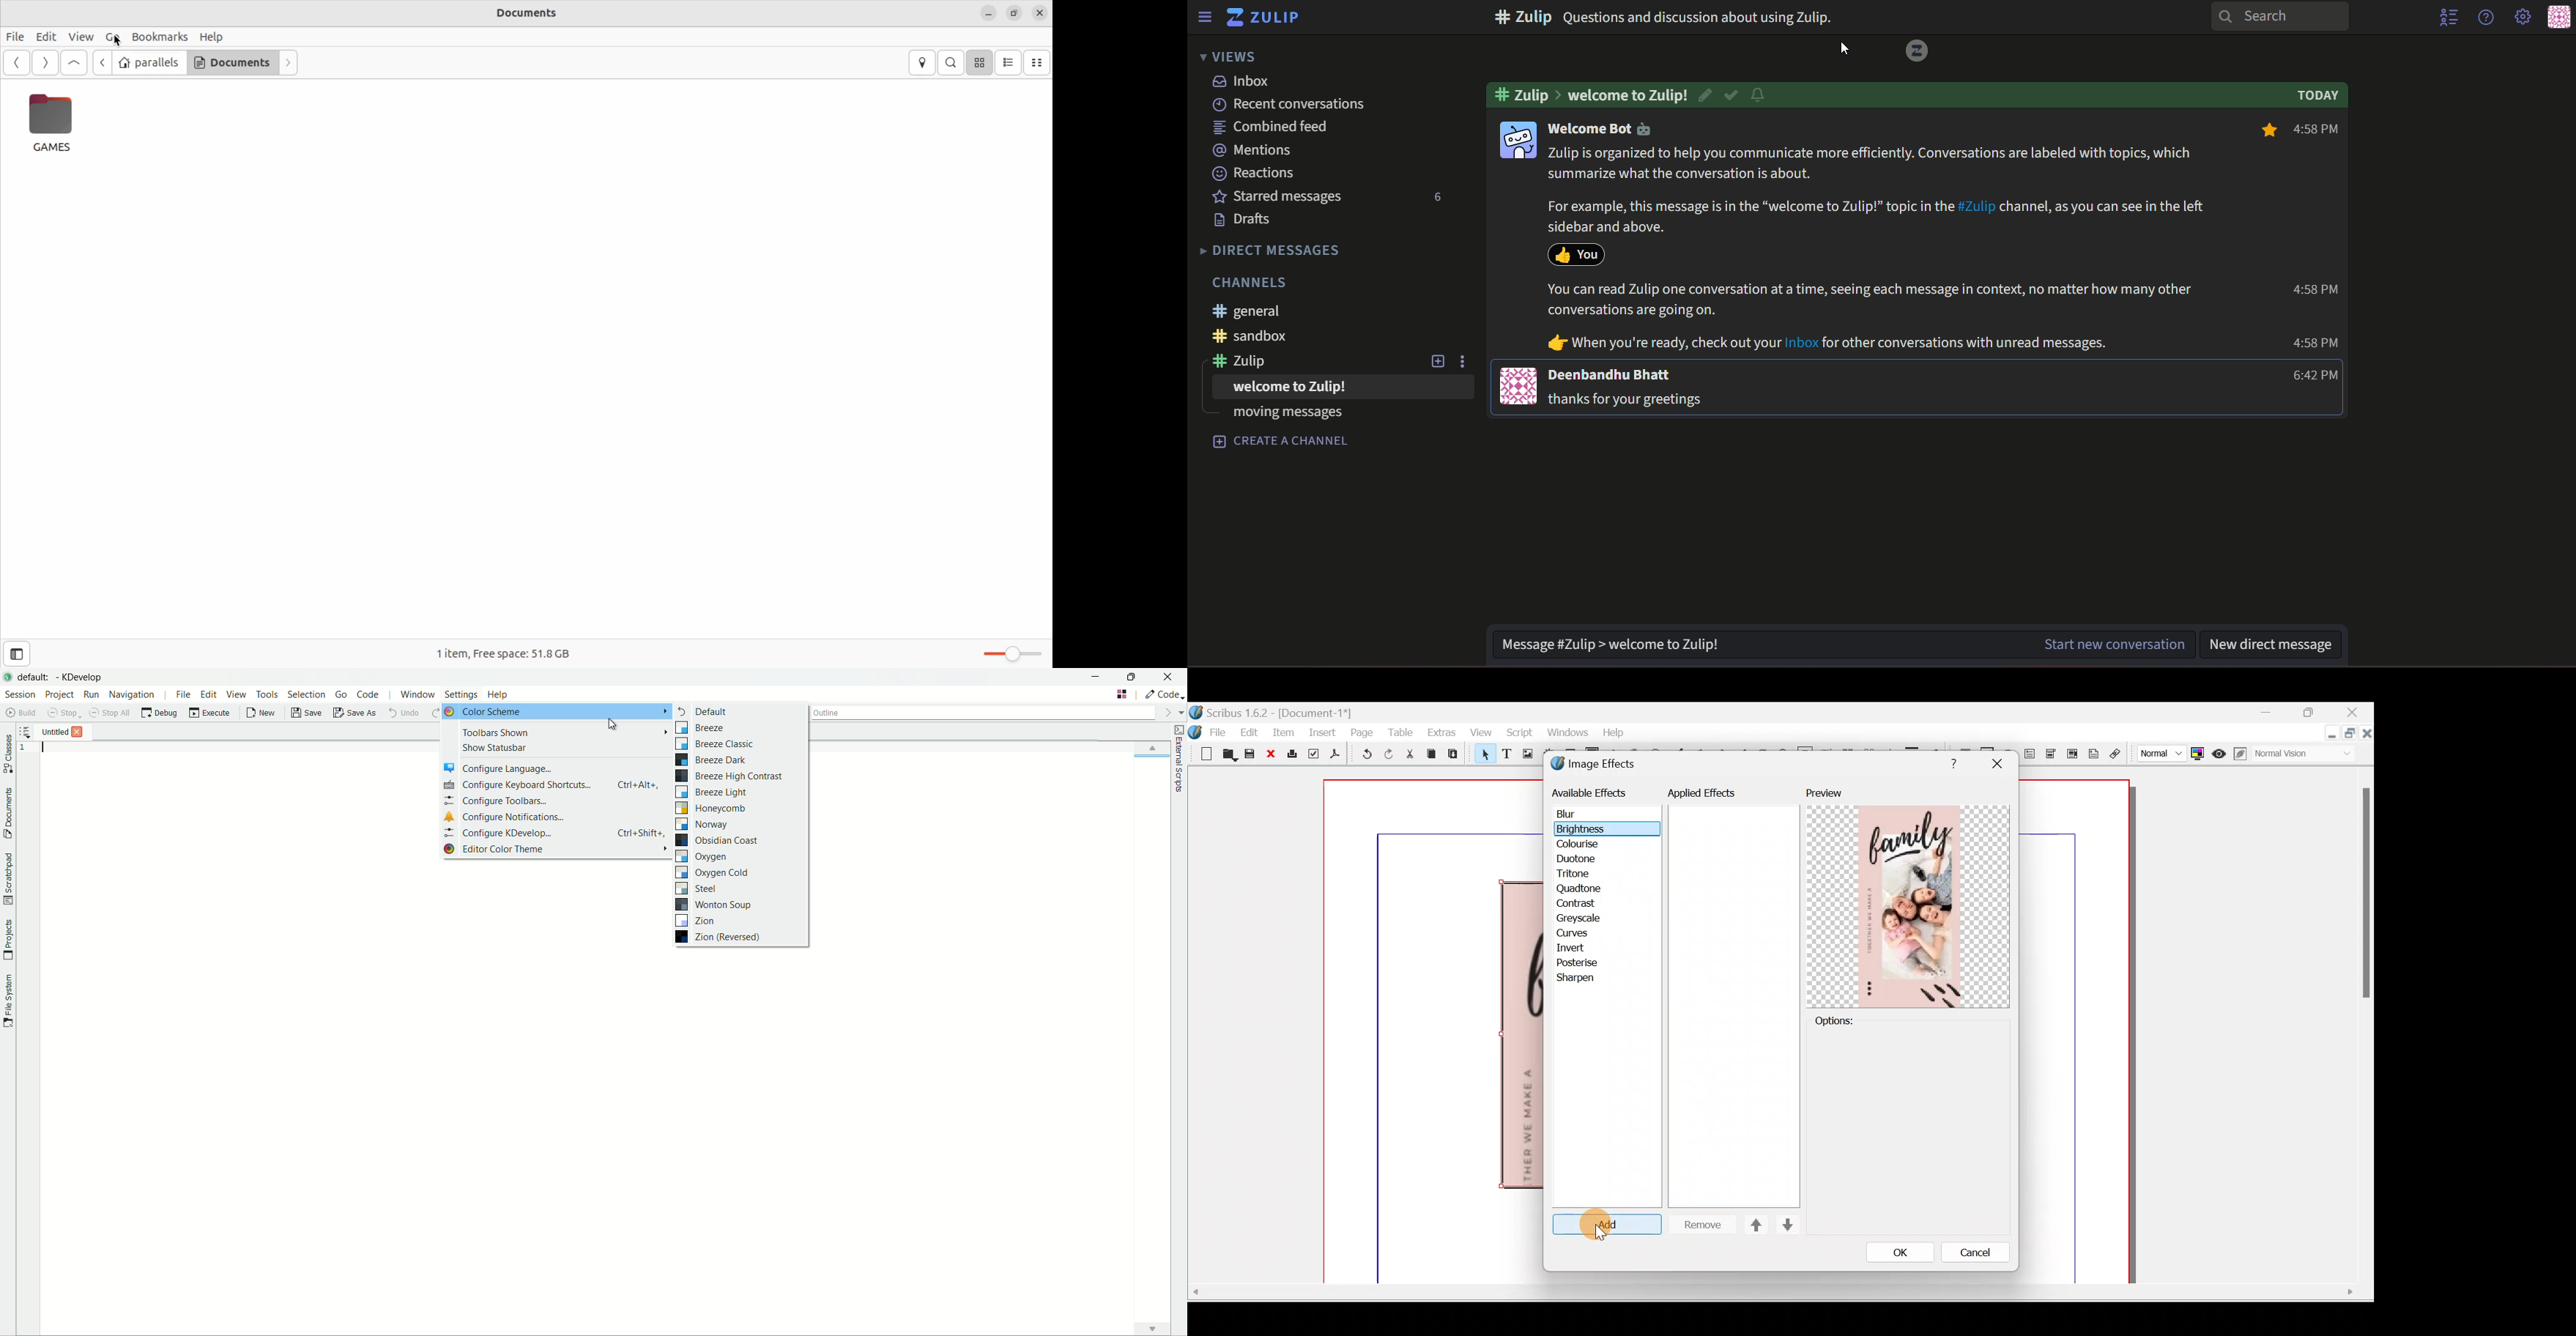 This screenshot has width=2576, height=1344. Describe the element at coordinates (8, 675) in the screenshot. I see `app icon` at that location.